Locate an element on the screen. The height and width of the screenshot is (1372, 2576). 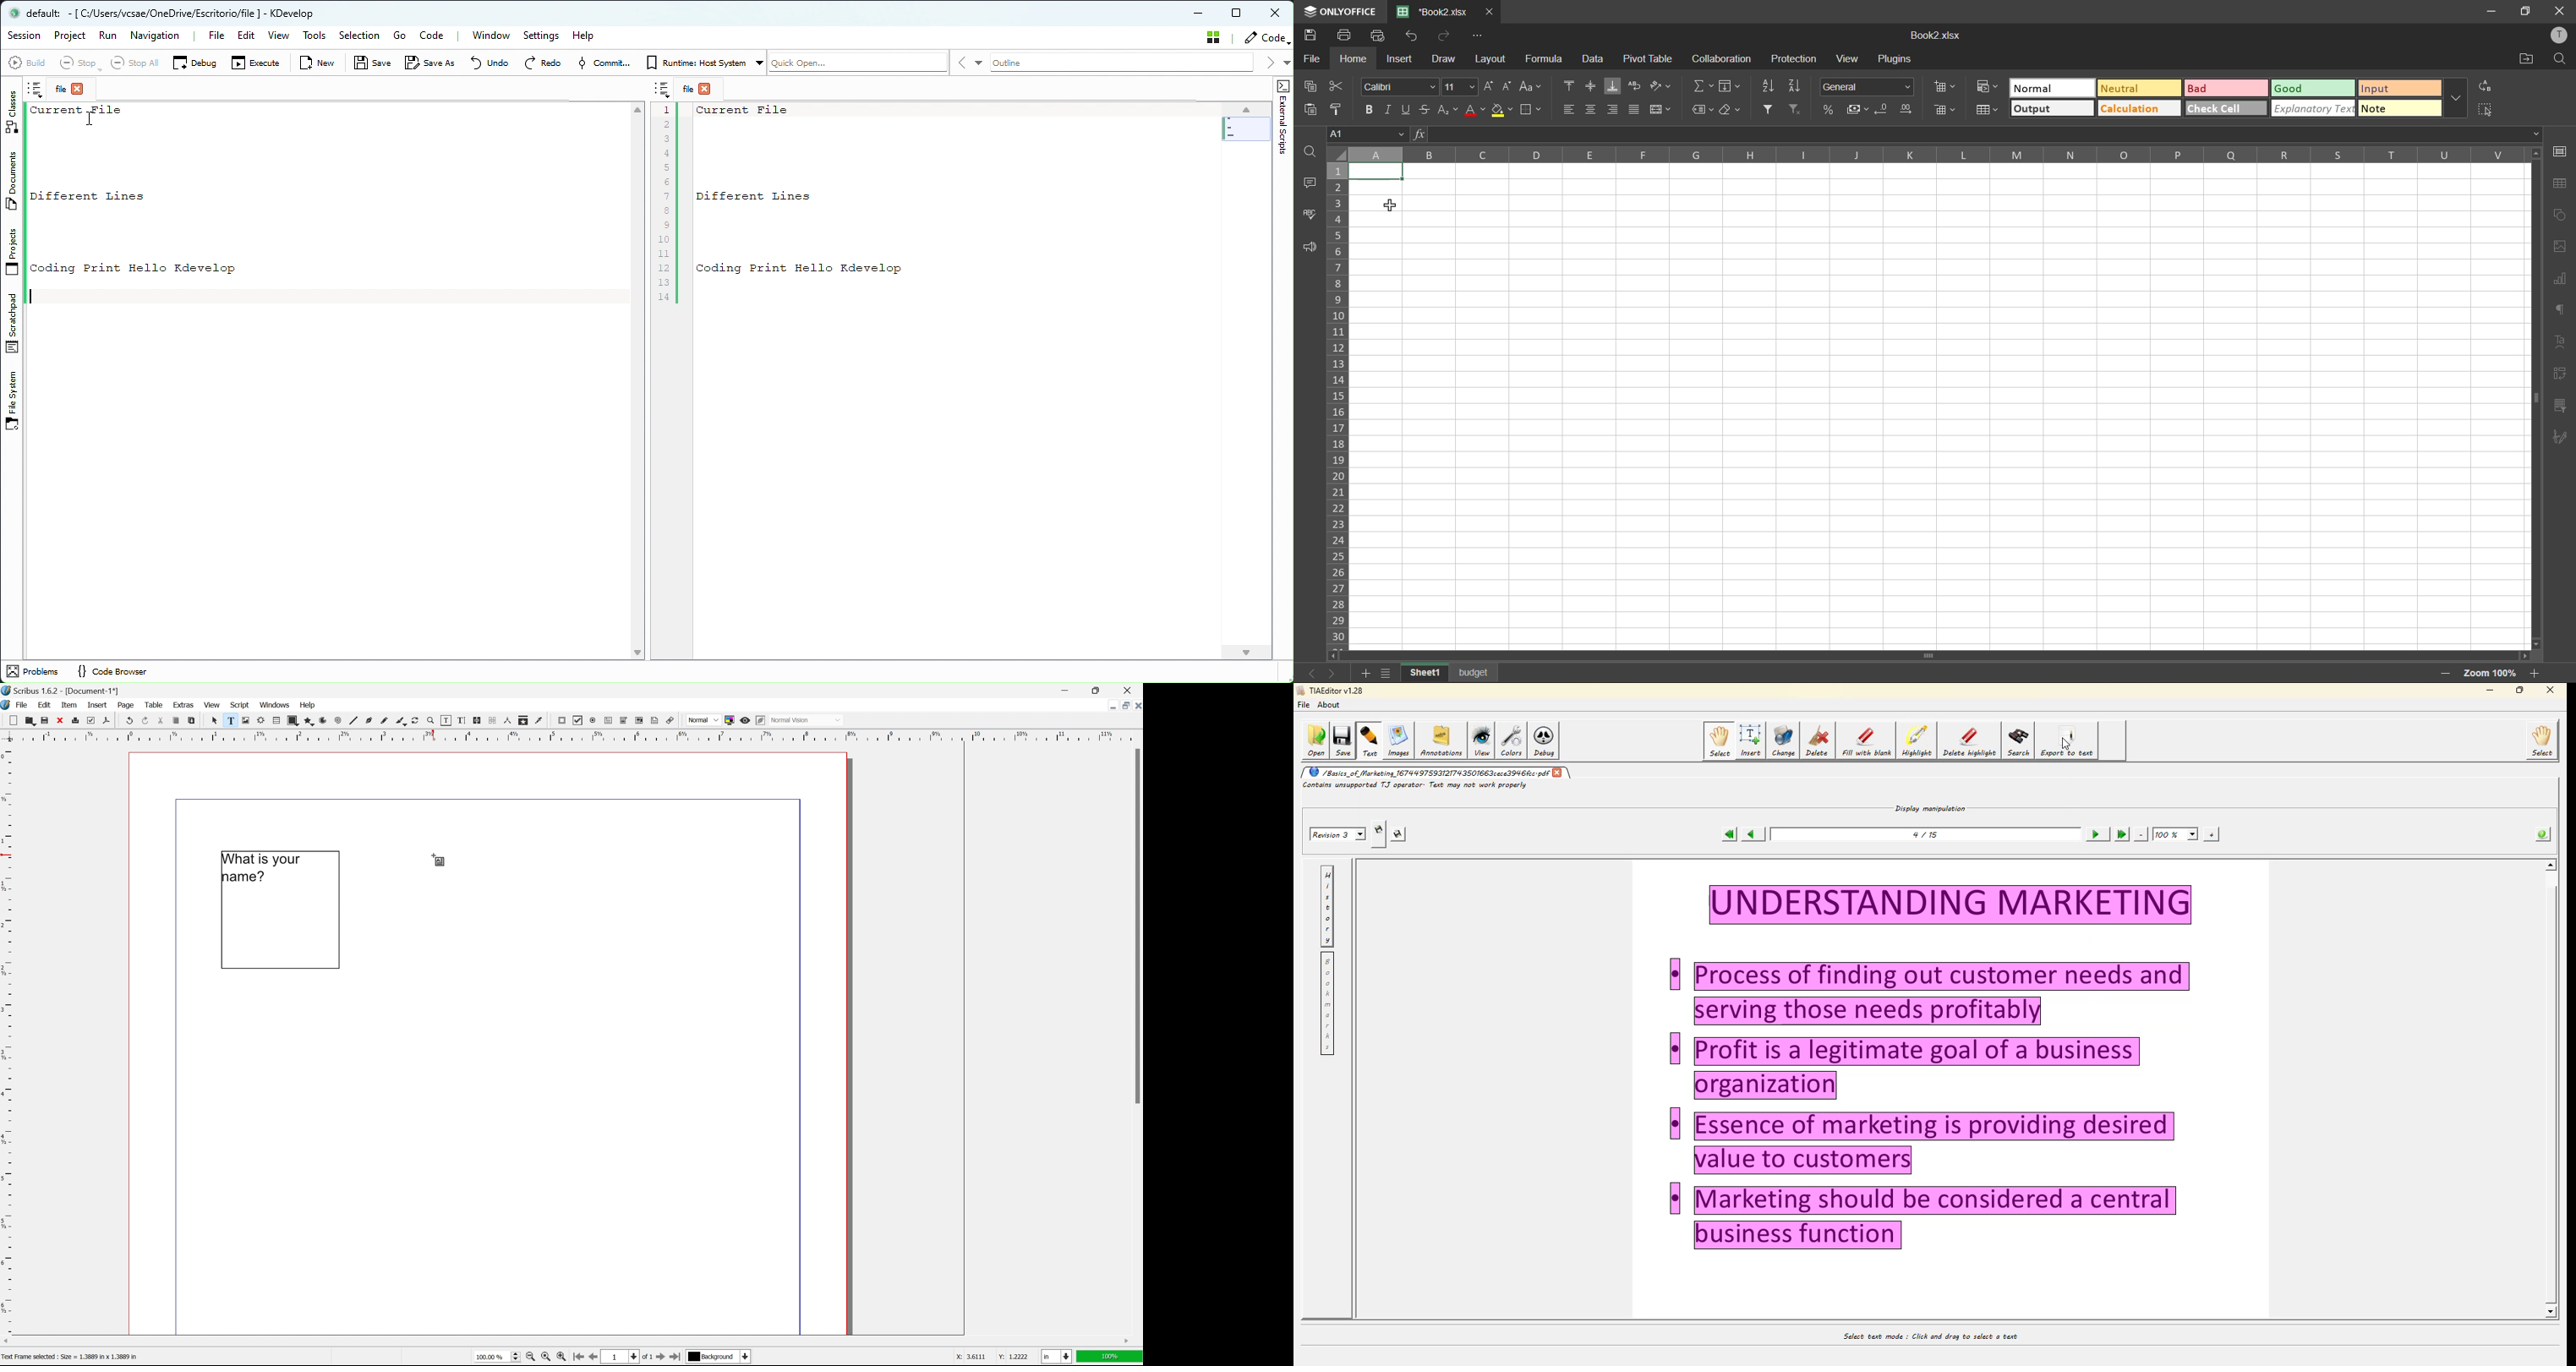
redo is located at coordinates (145, 719).